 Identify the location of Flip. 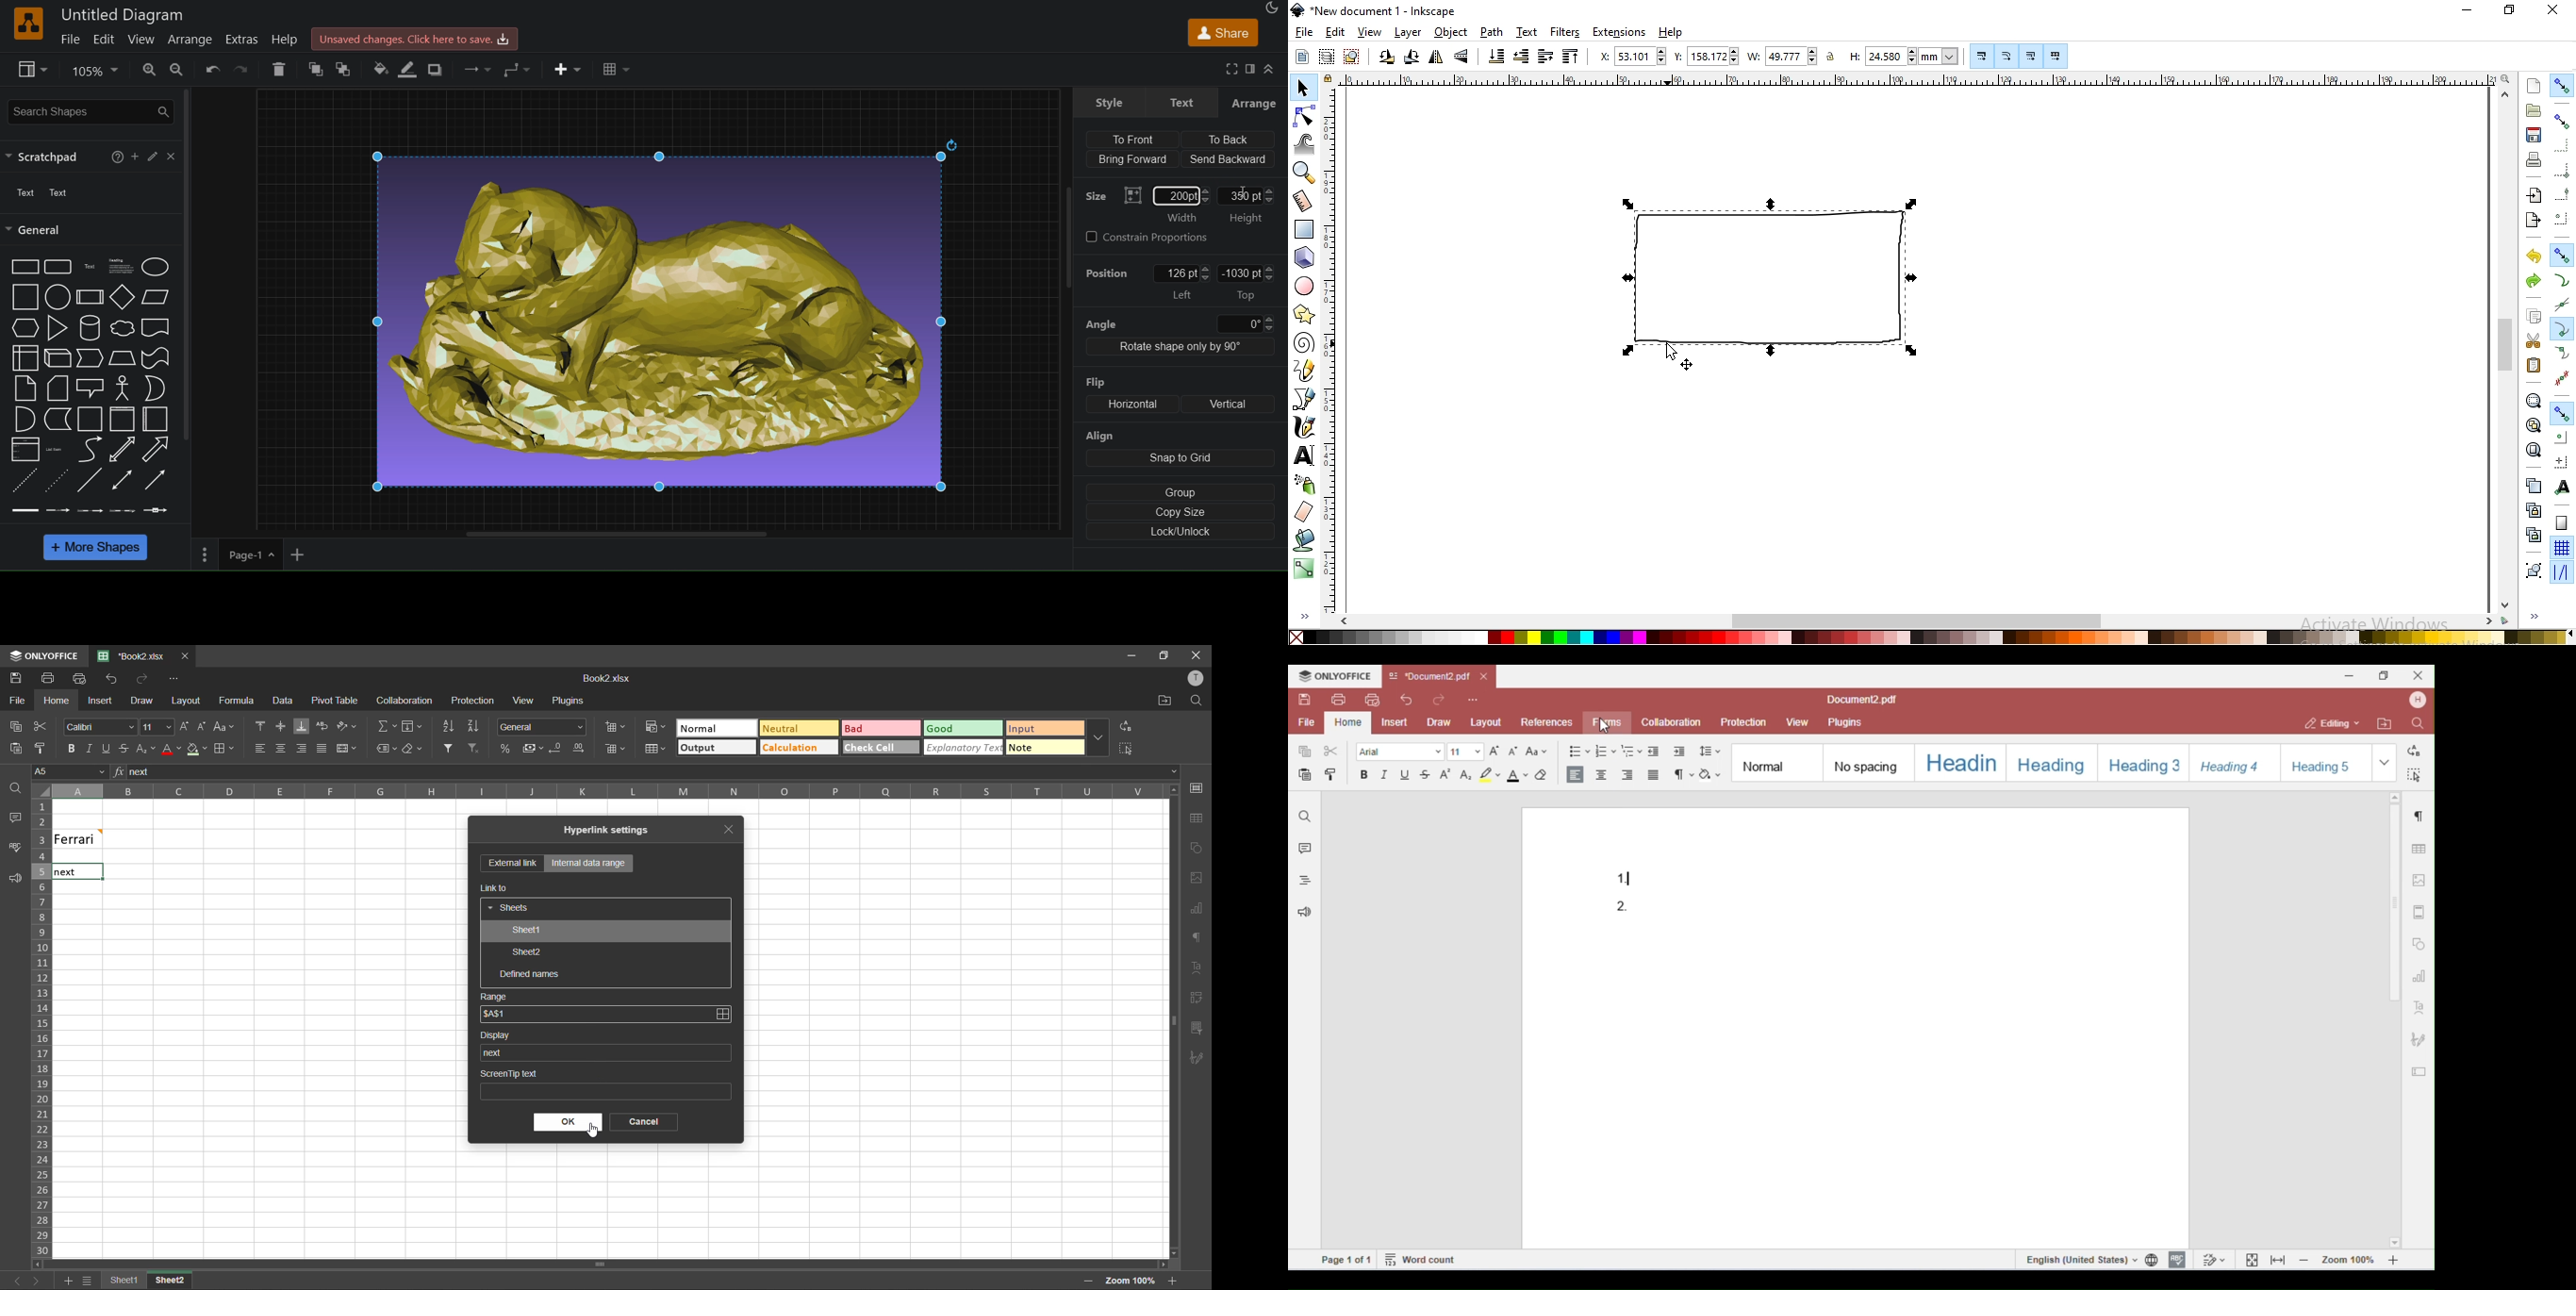
(1096, 382).